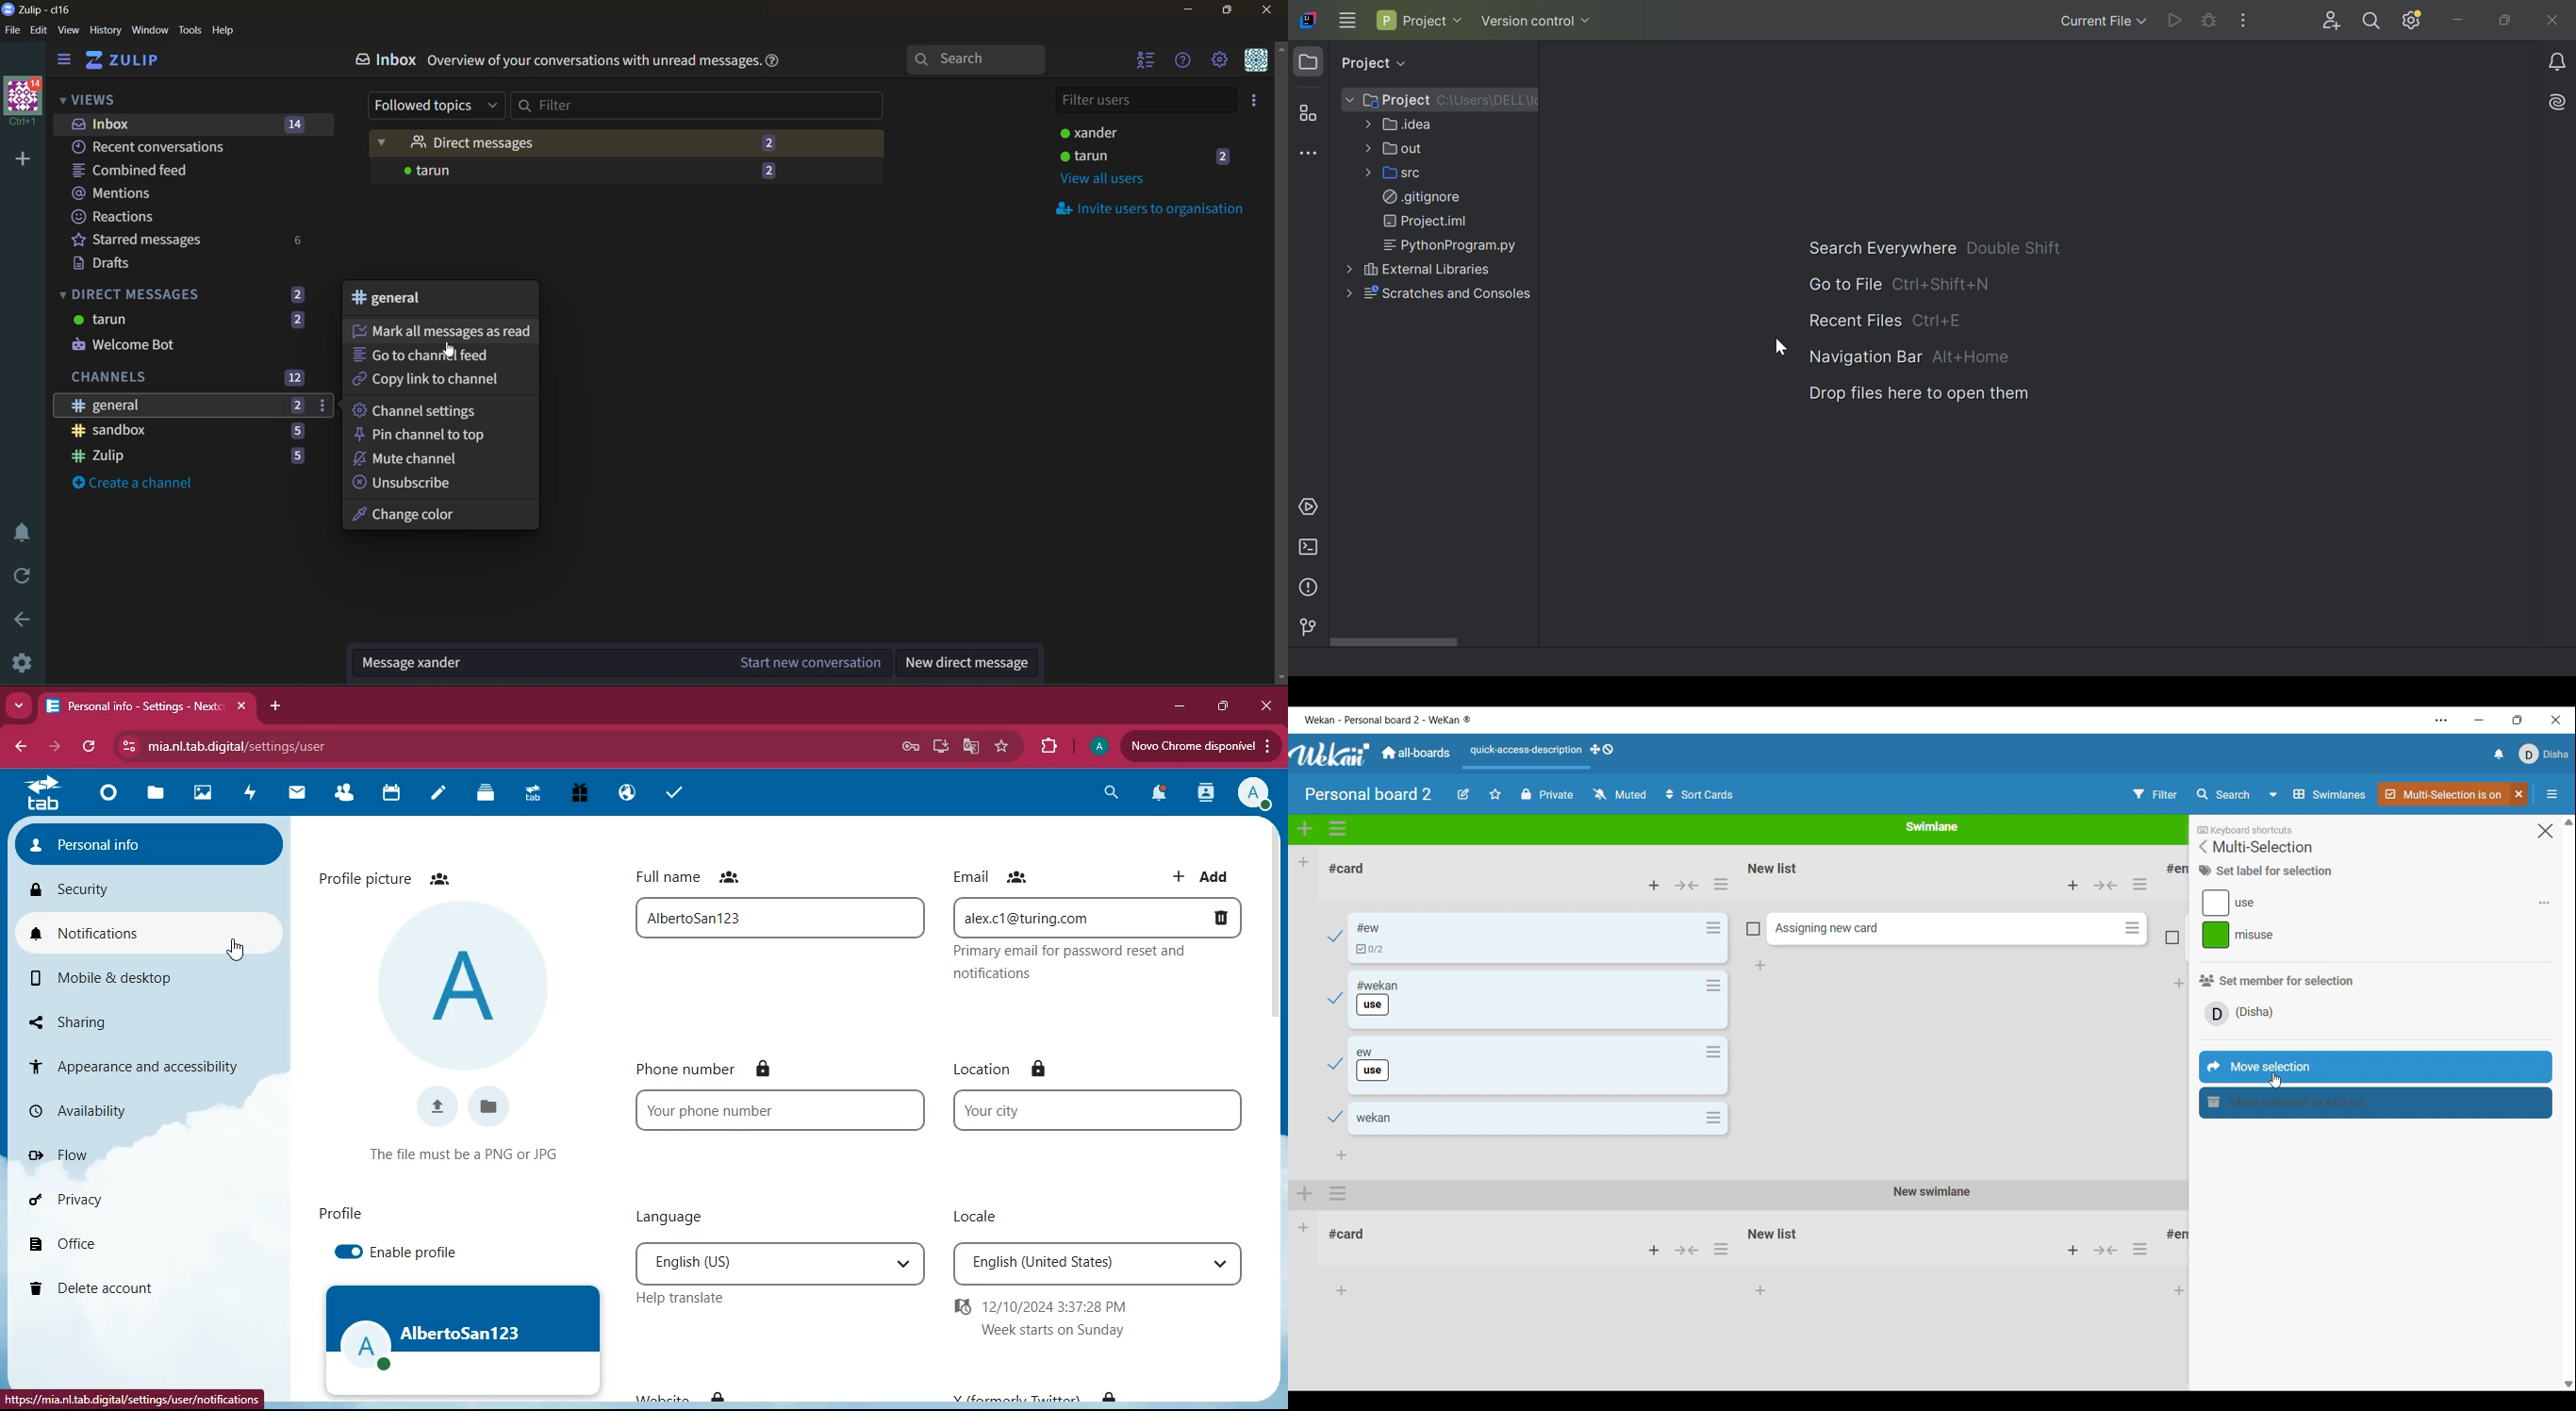 This screenshot has width=2576, height=1428. Describe the element at coordinates (2557, 720) in the screenshot. I see `Close interface` at that location.